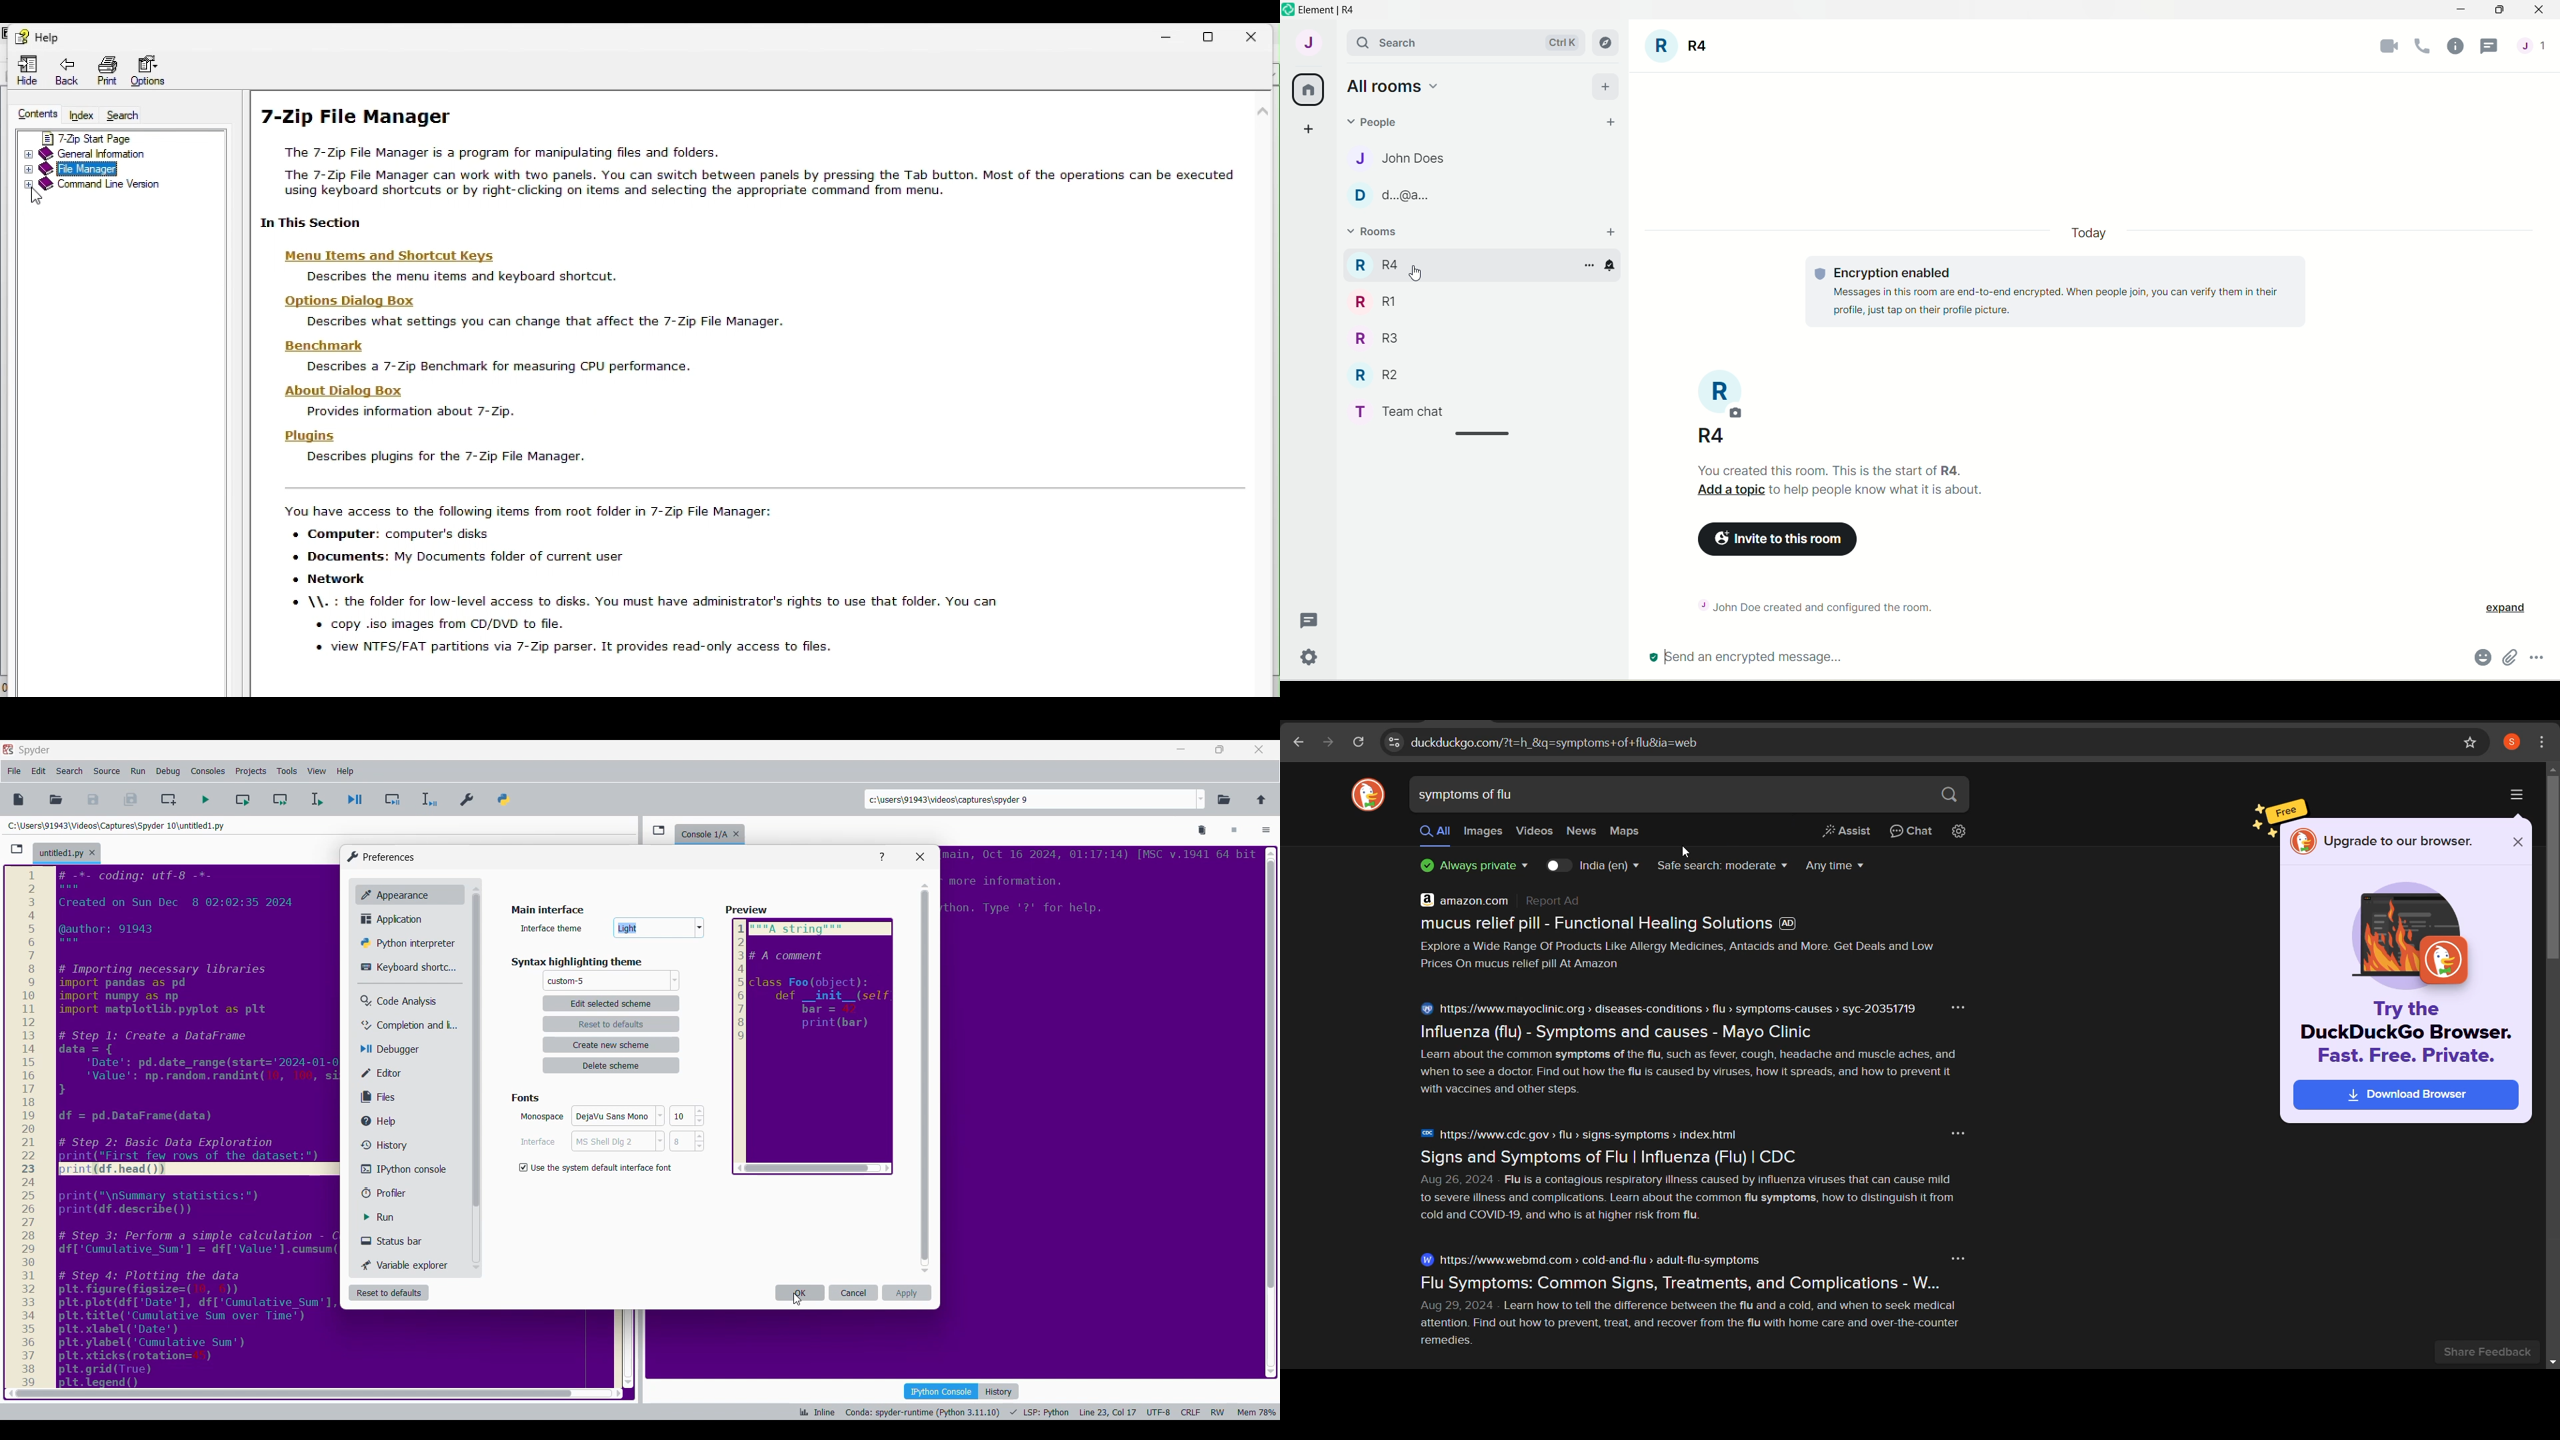 The image size is (2576, 1456). I want to click on https://www.cdc.gov > flu > signs-symptoms > index html, so click(1583, 1133).